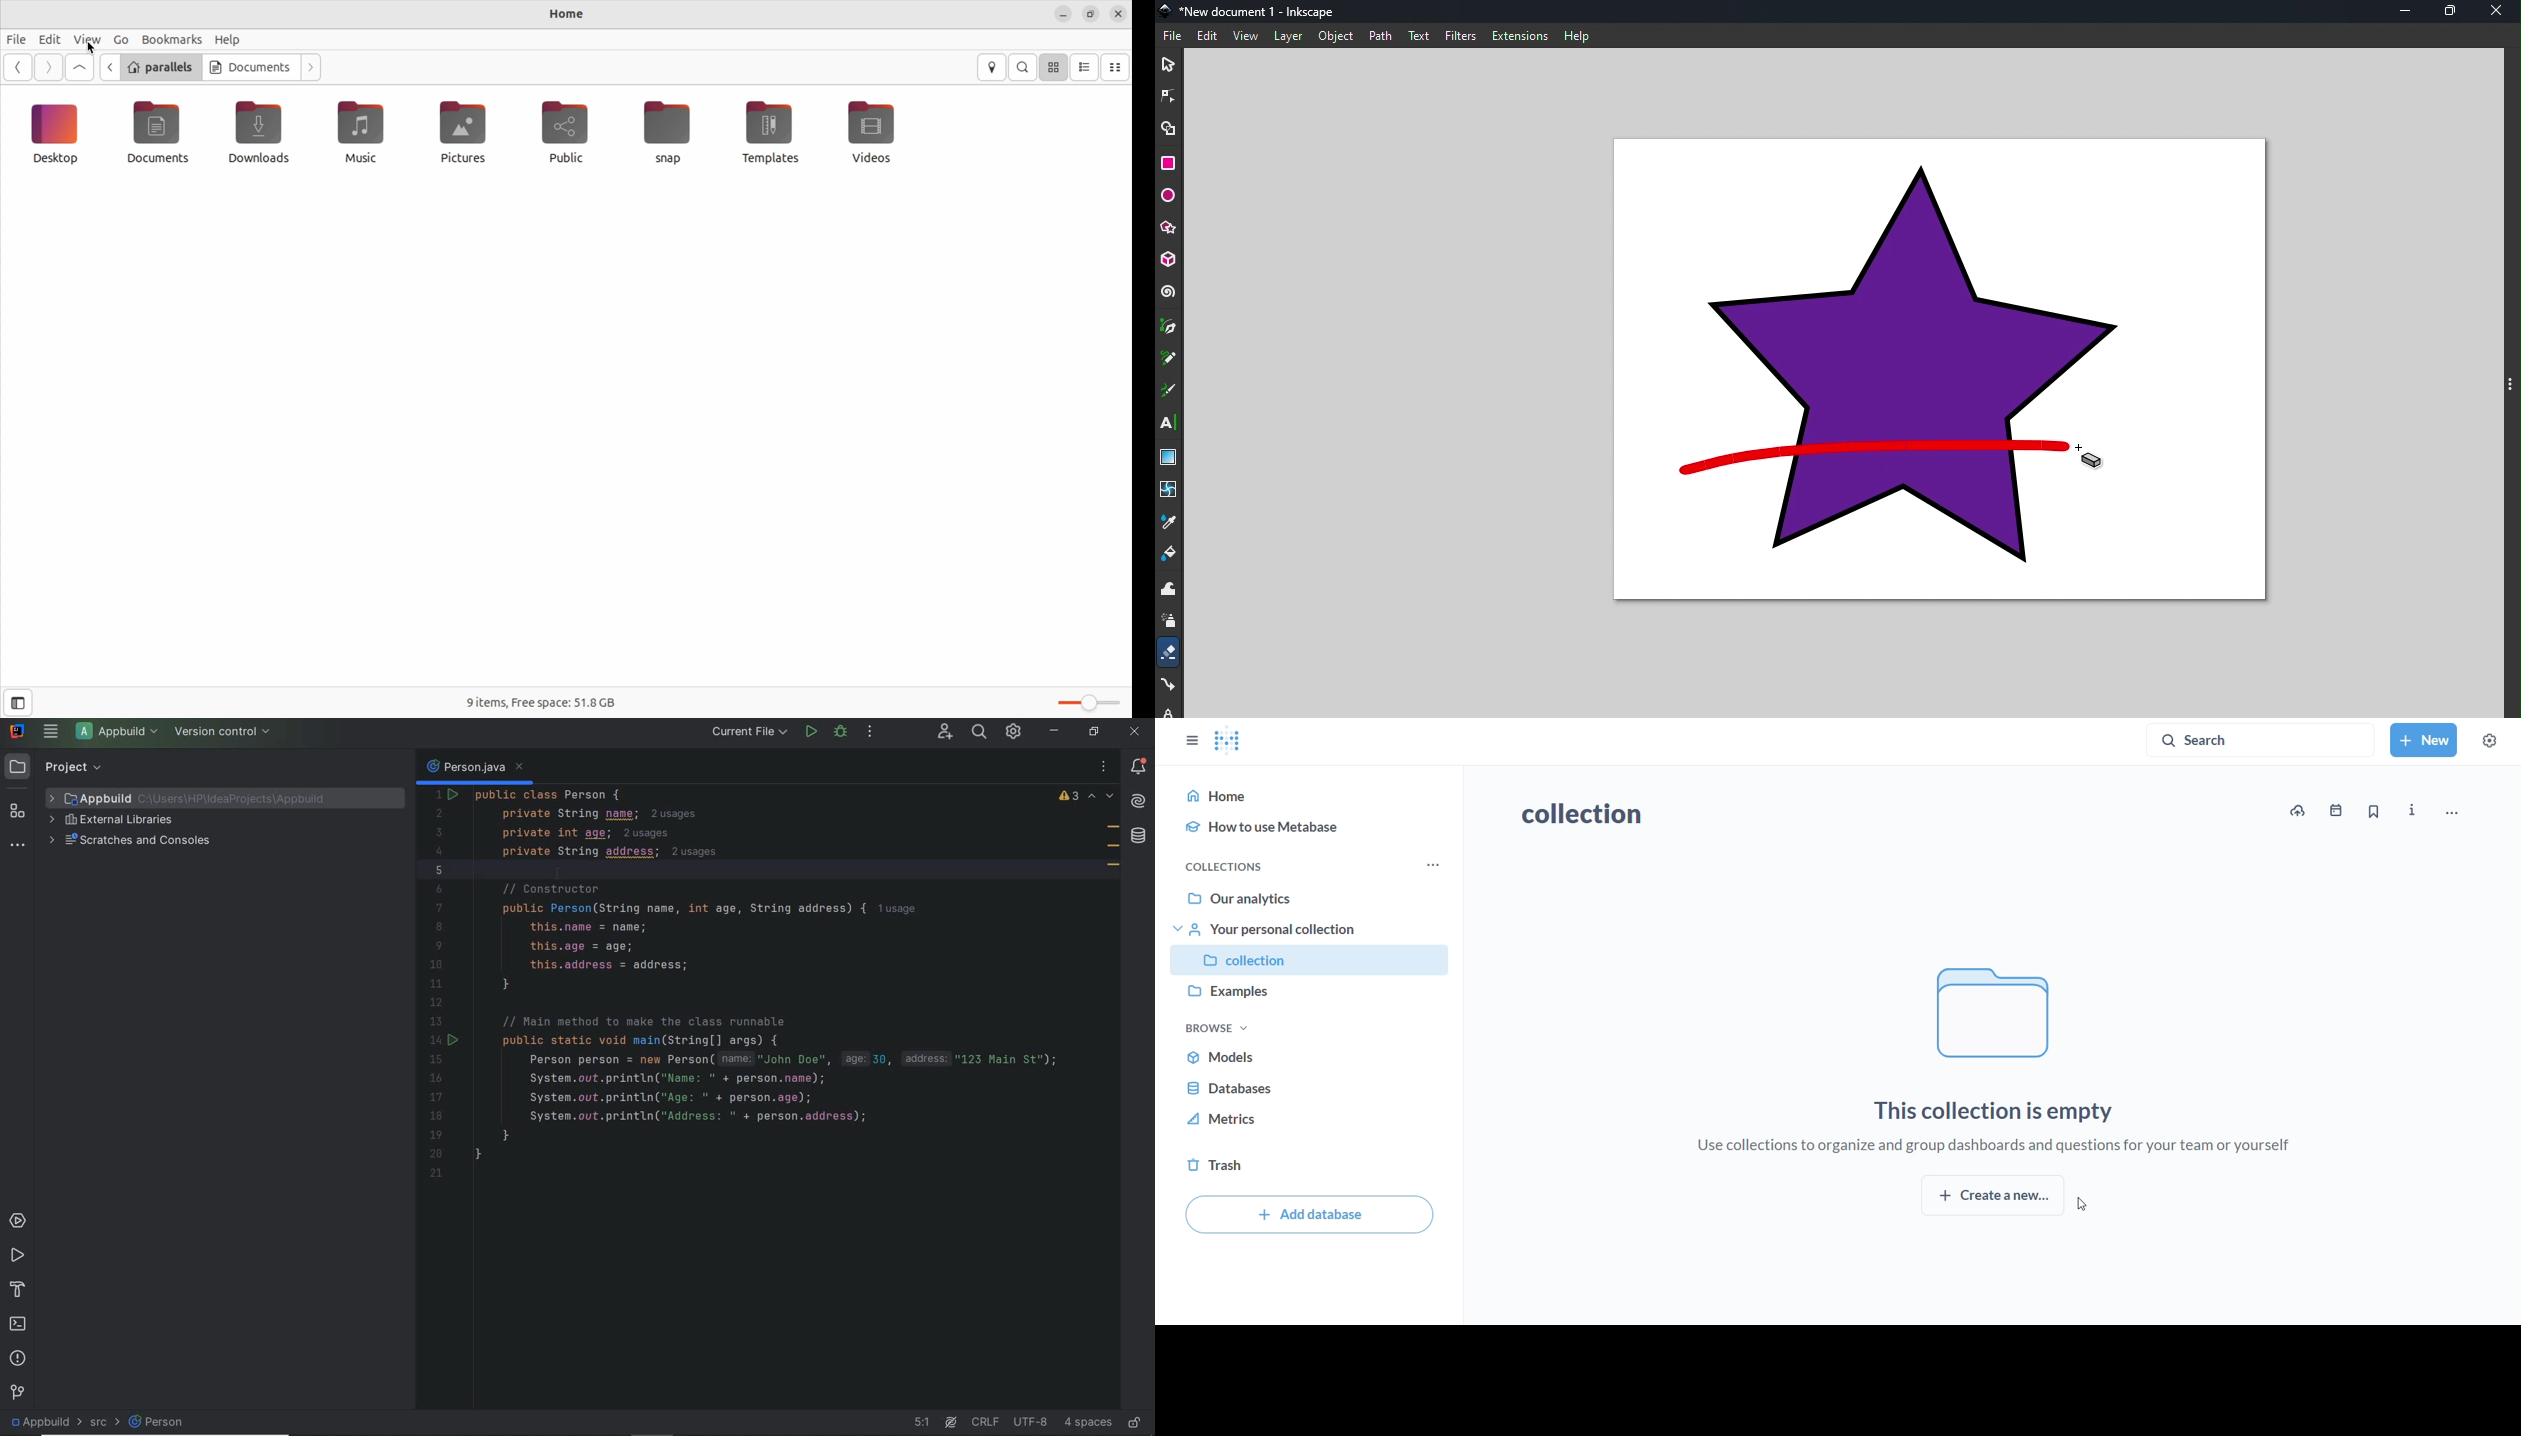  Describe the element at coordinates (1117, 66) in the screenshot. I see `compact view` at that location.